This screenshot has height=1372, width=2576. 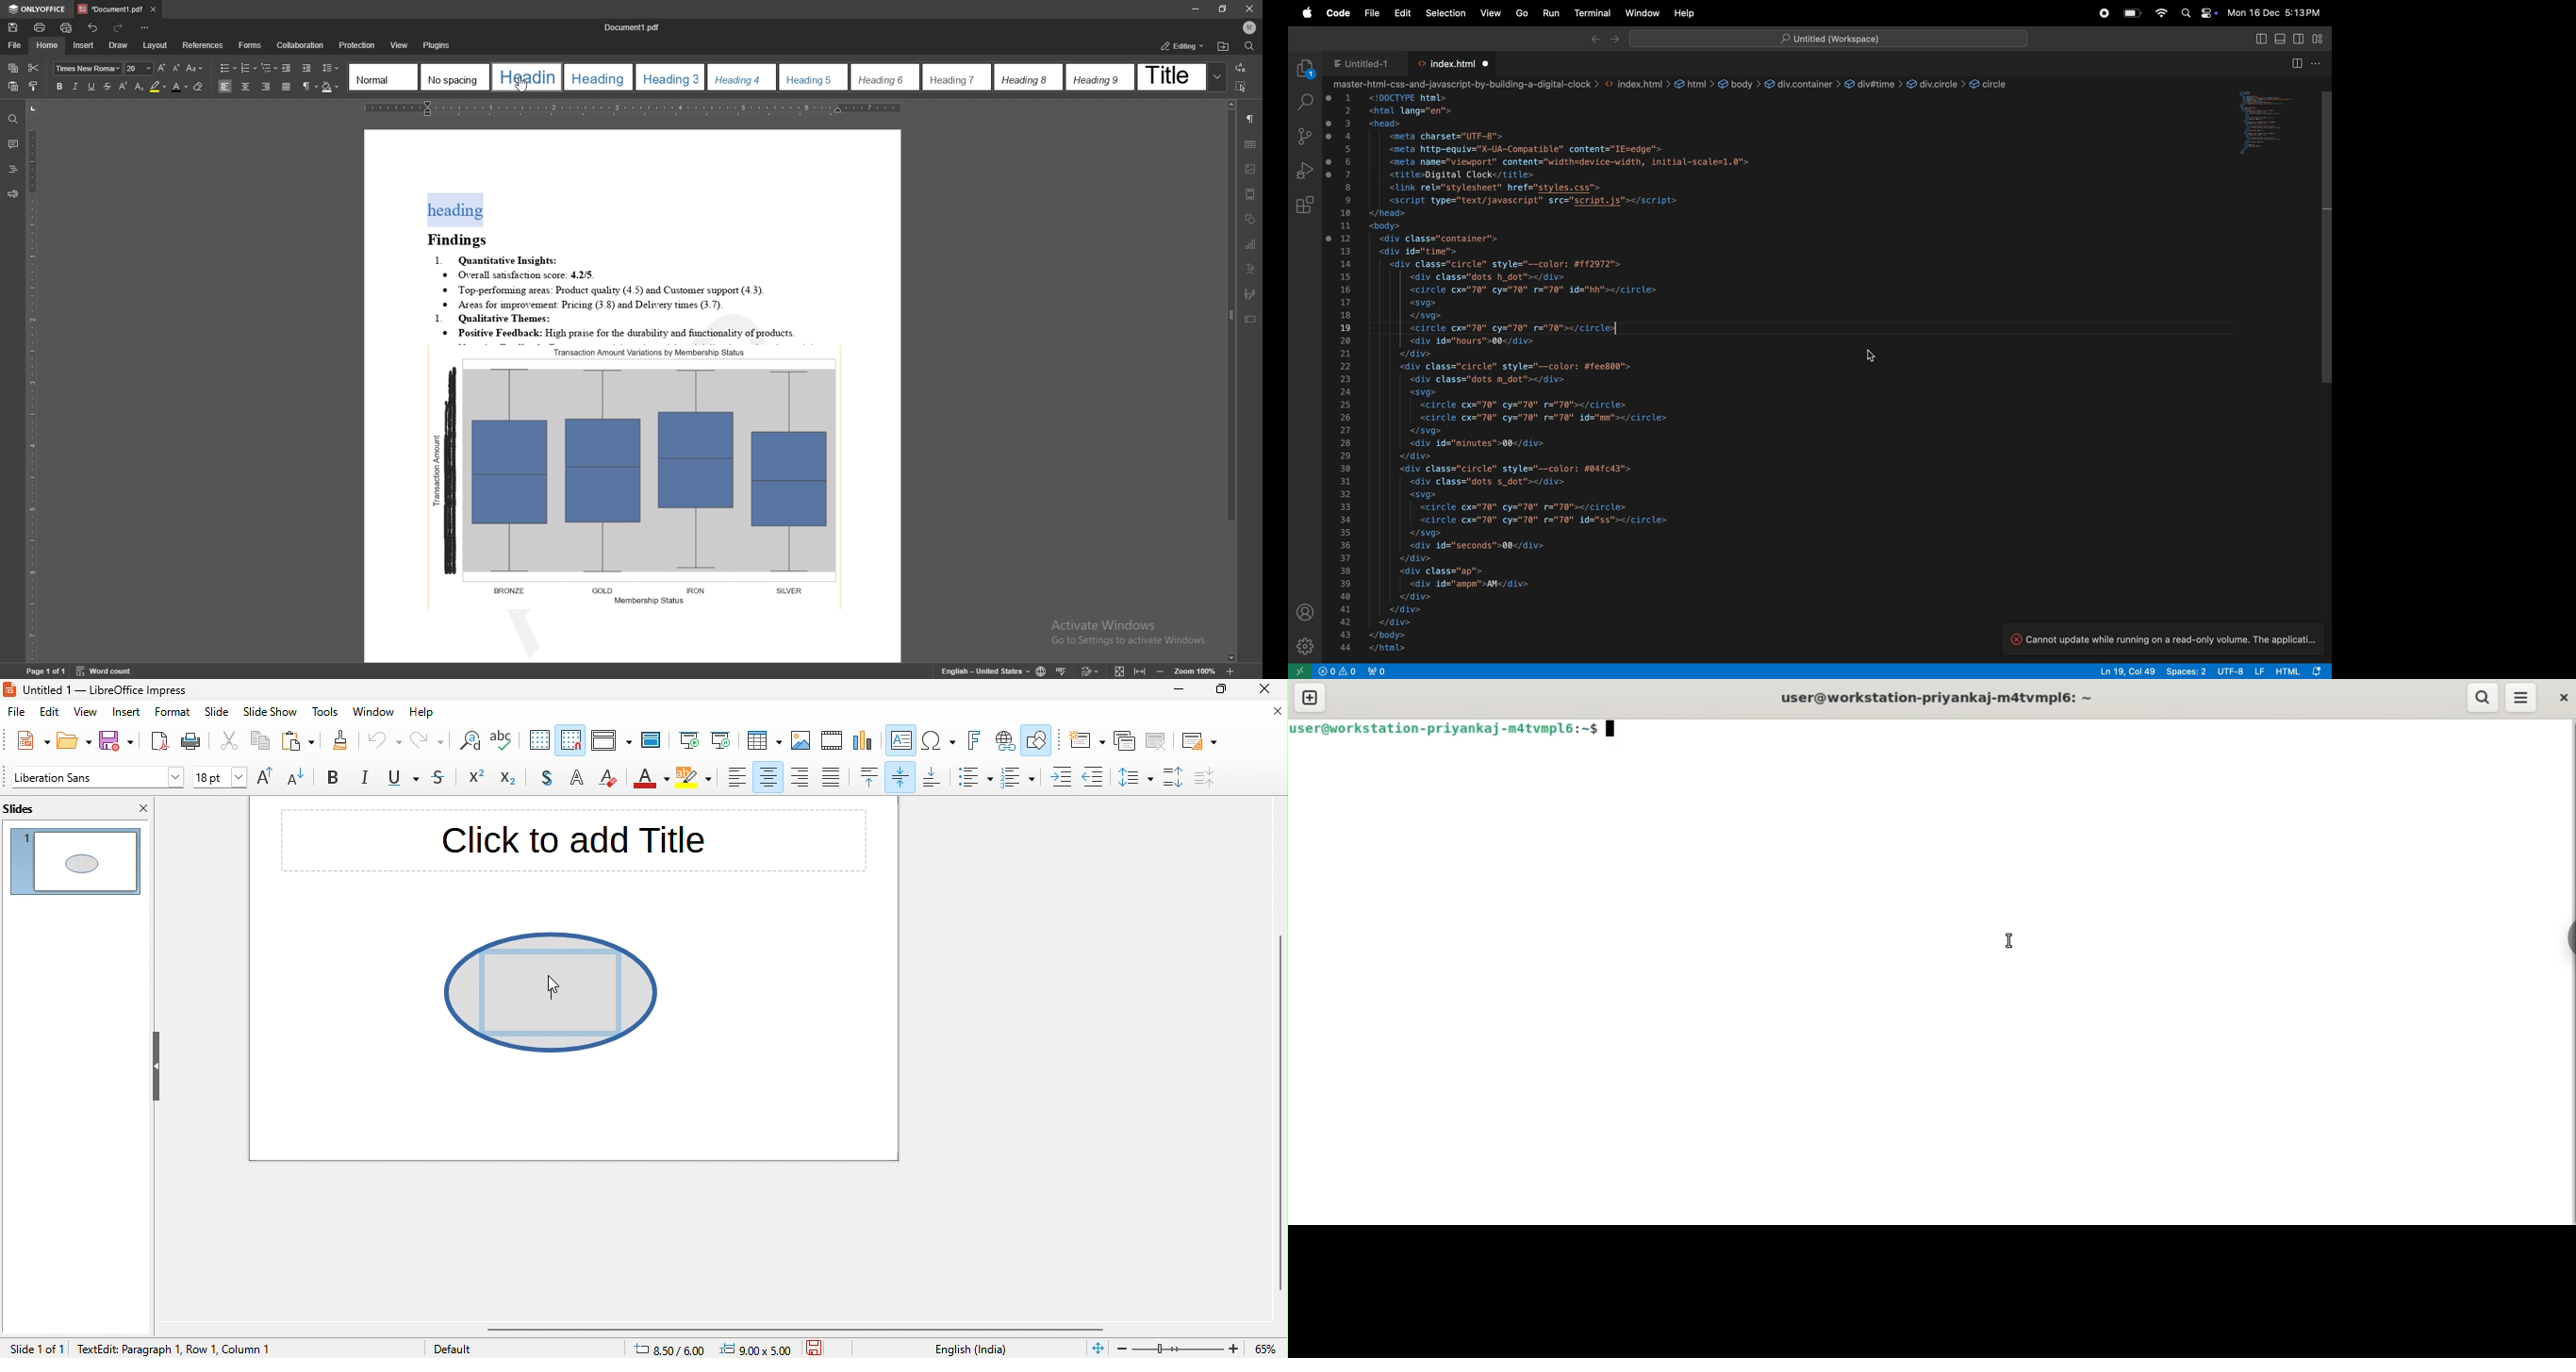 What do you see at coordinates (1251, 269) in the screenshot?
I see `text art` at bounding box center [1251, 269].